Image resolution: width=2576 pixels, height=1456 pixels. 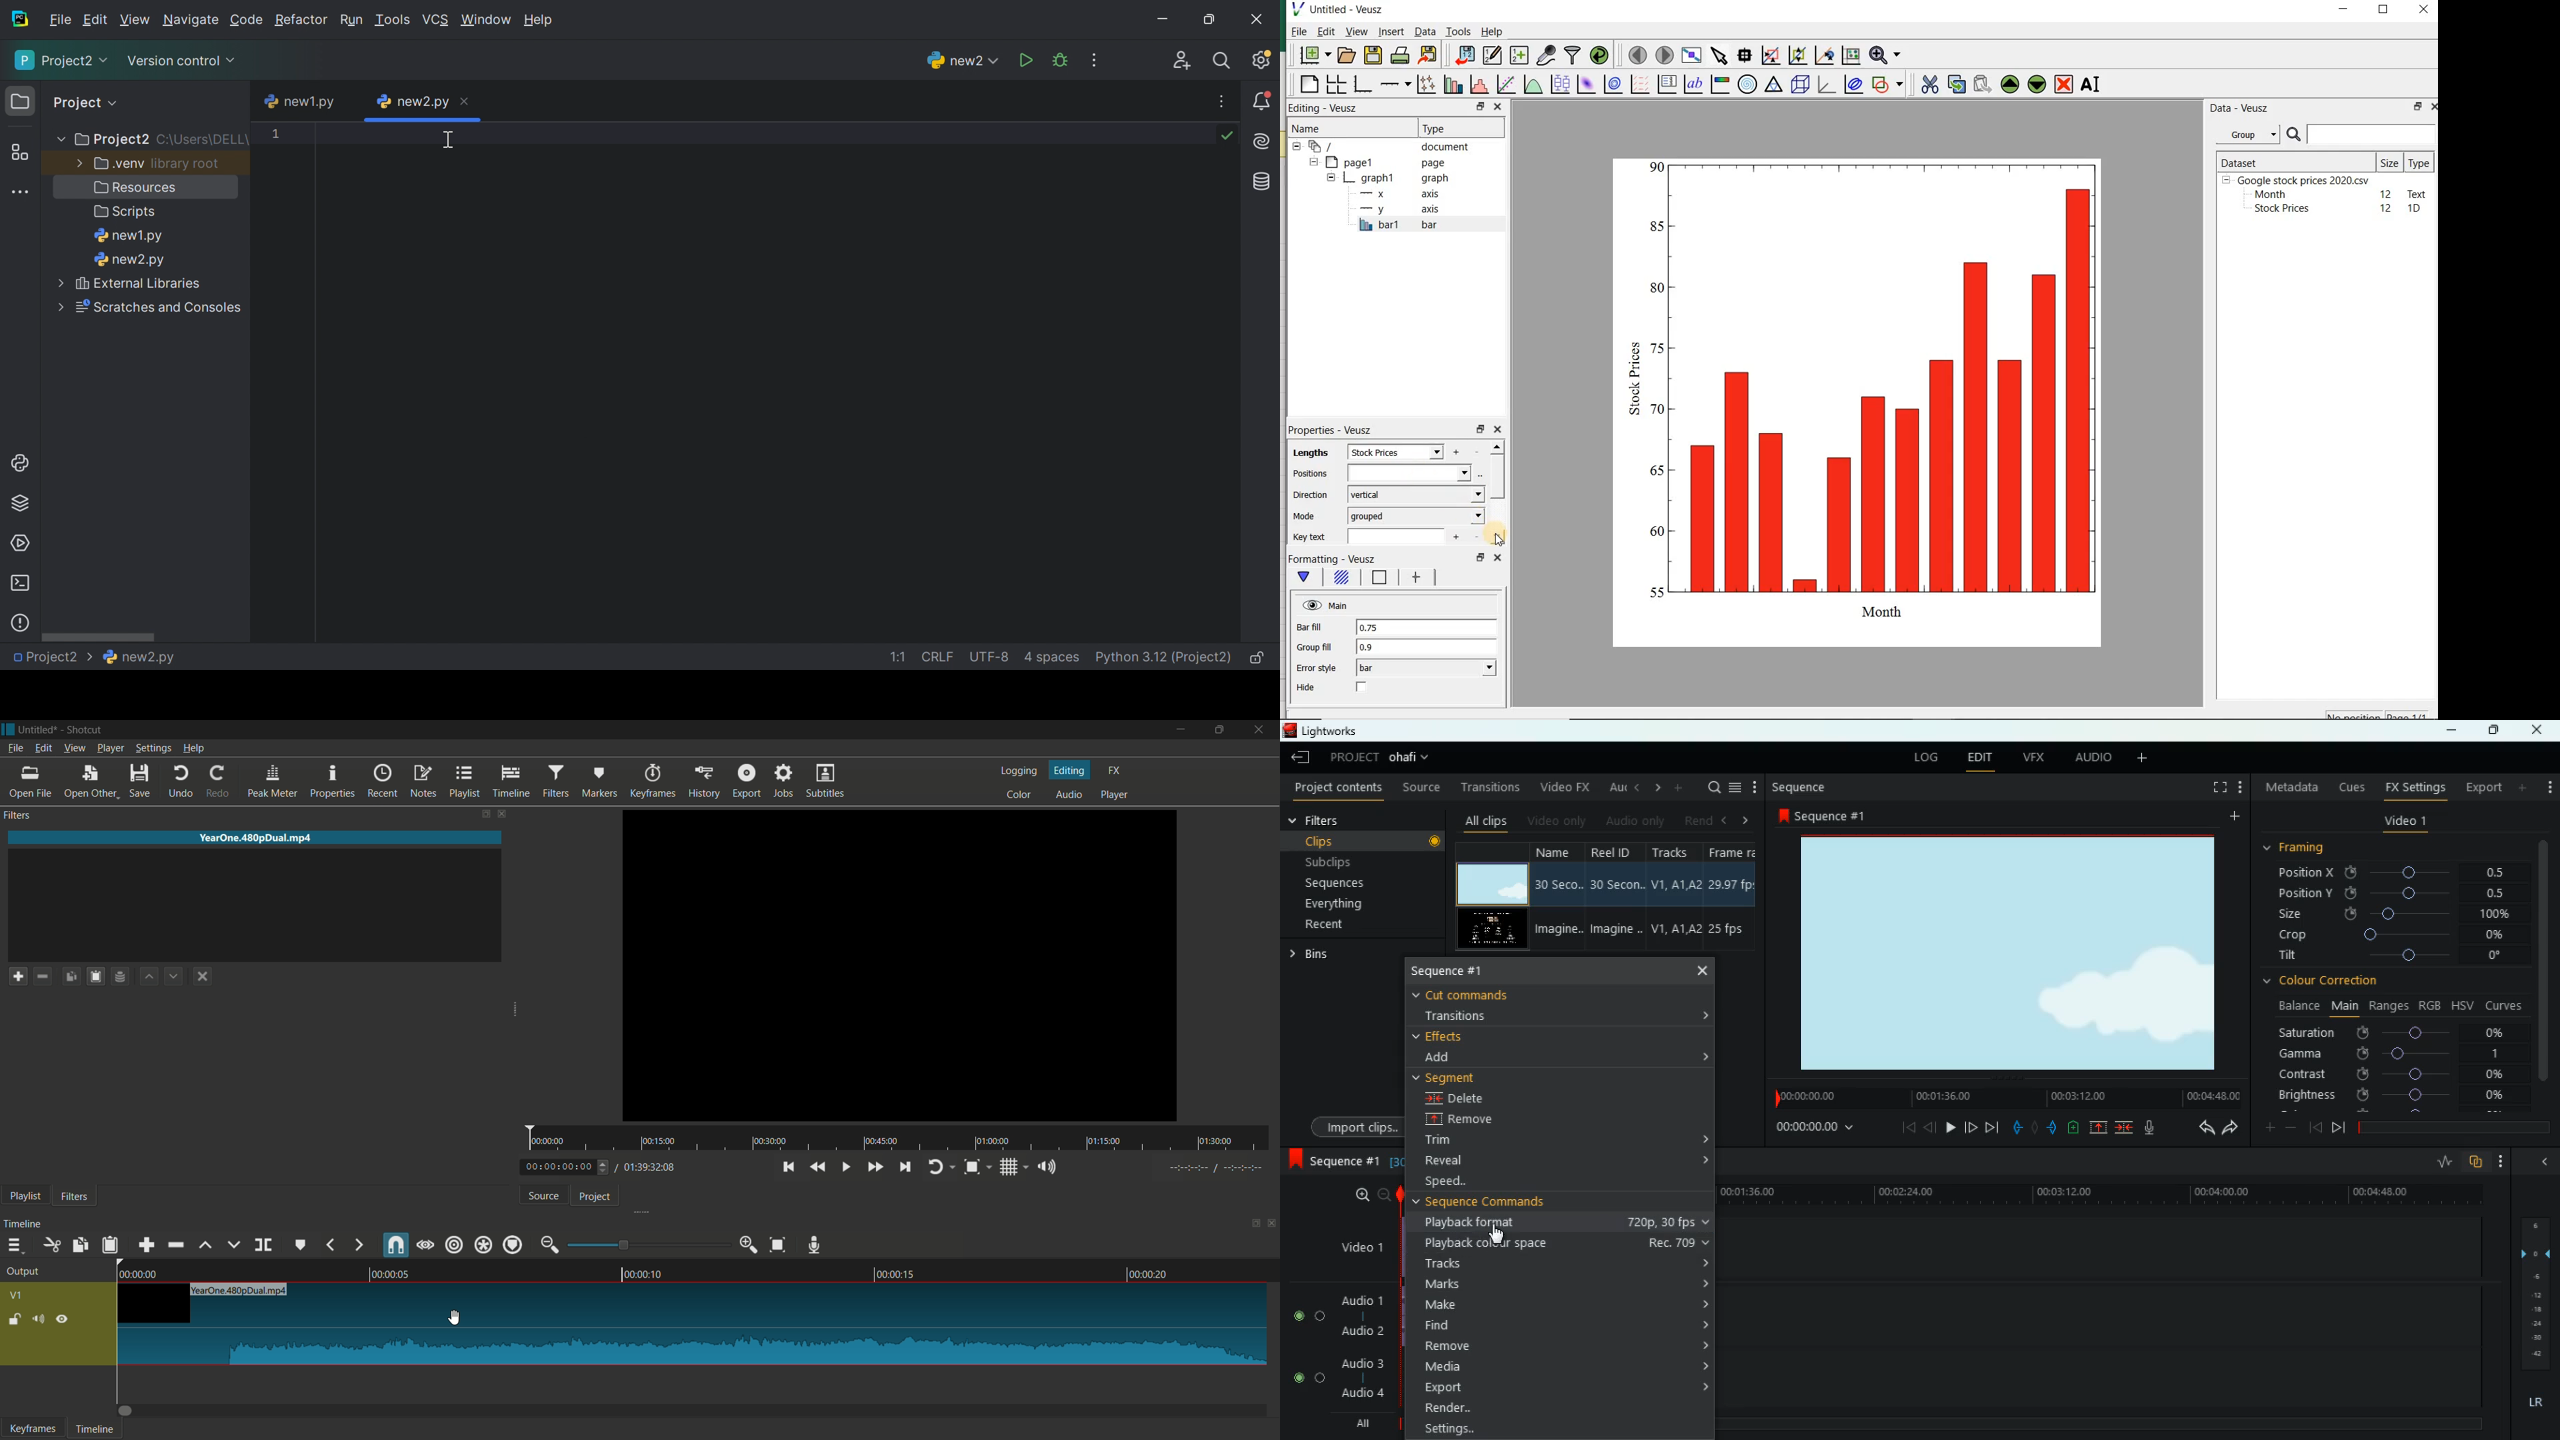 I want to click on timeline, so click(x=23, y=1223).